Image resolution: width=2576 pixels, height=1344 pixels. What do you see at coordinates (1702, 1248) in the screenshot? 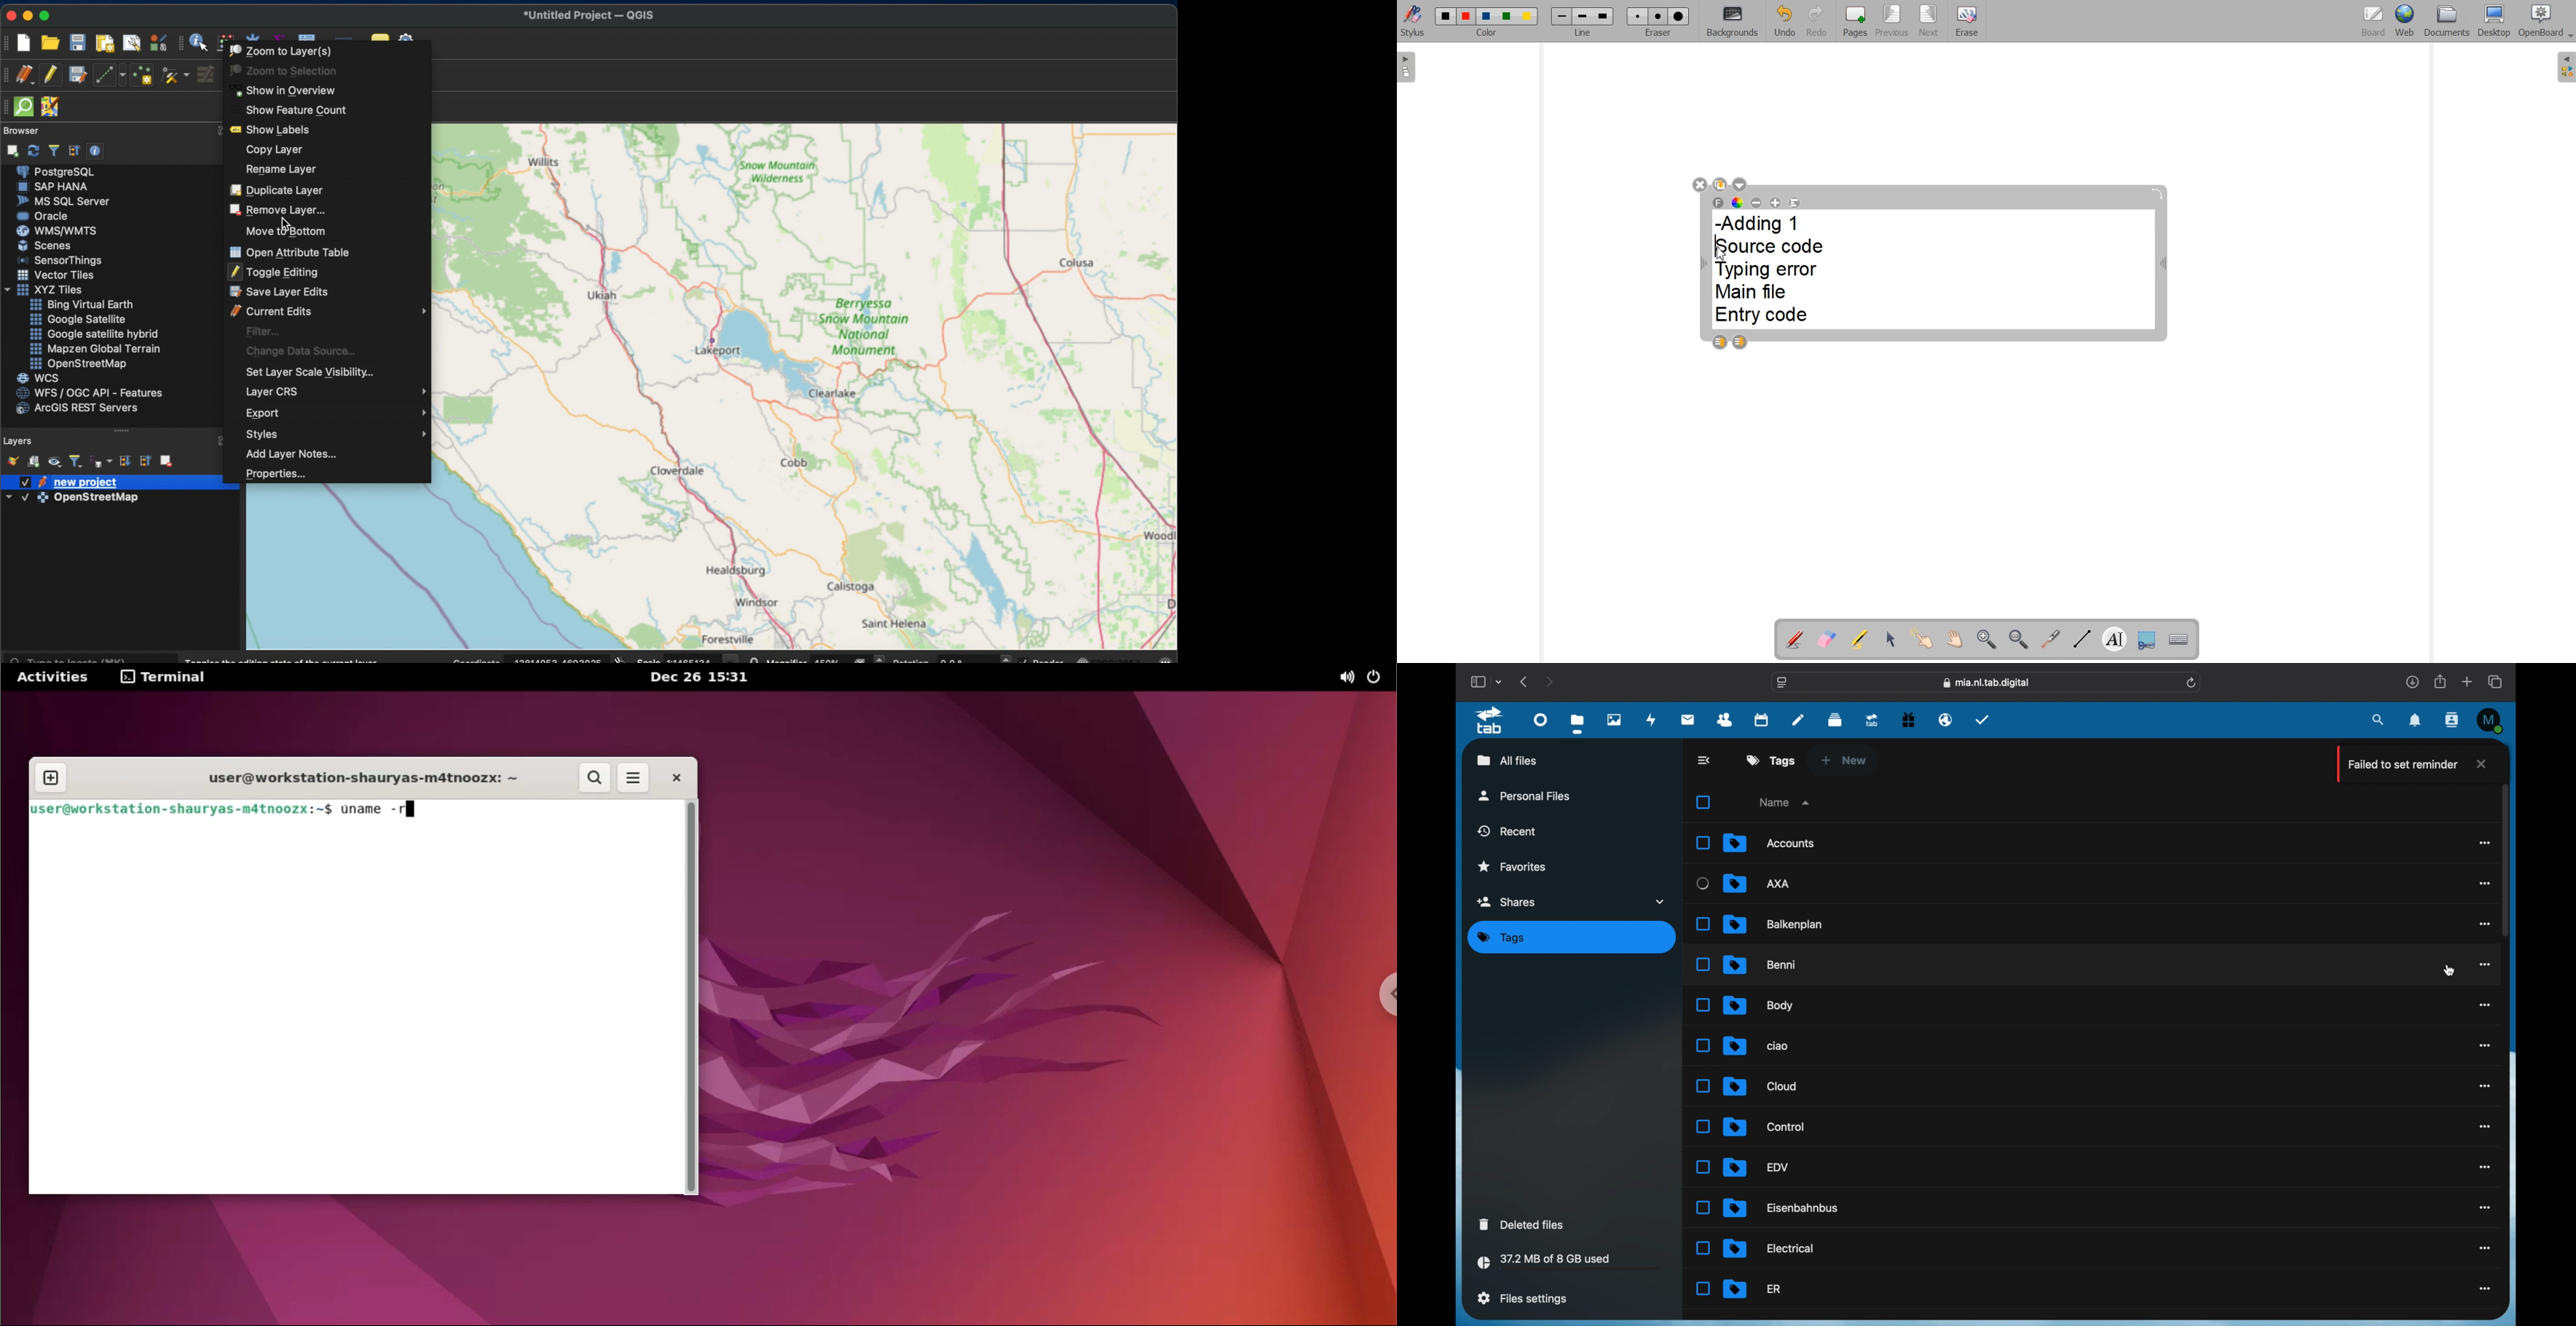
I see `Unselected Checkbox` at bounding box center [1702, 1248].